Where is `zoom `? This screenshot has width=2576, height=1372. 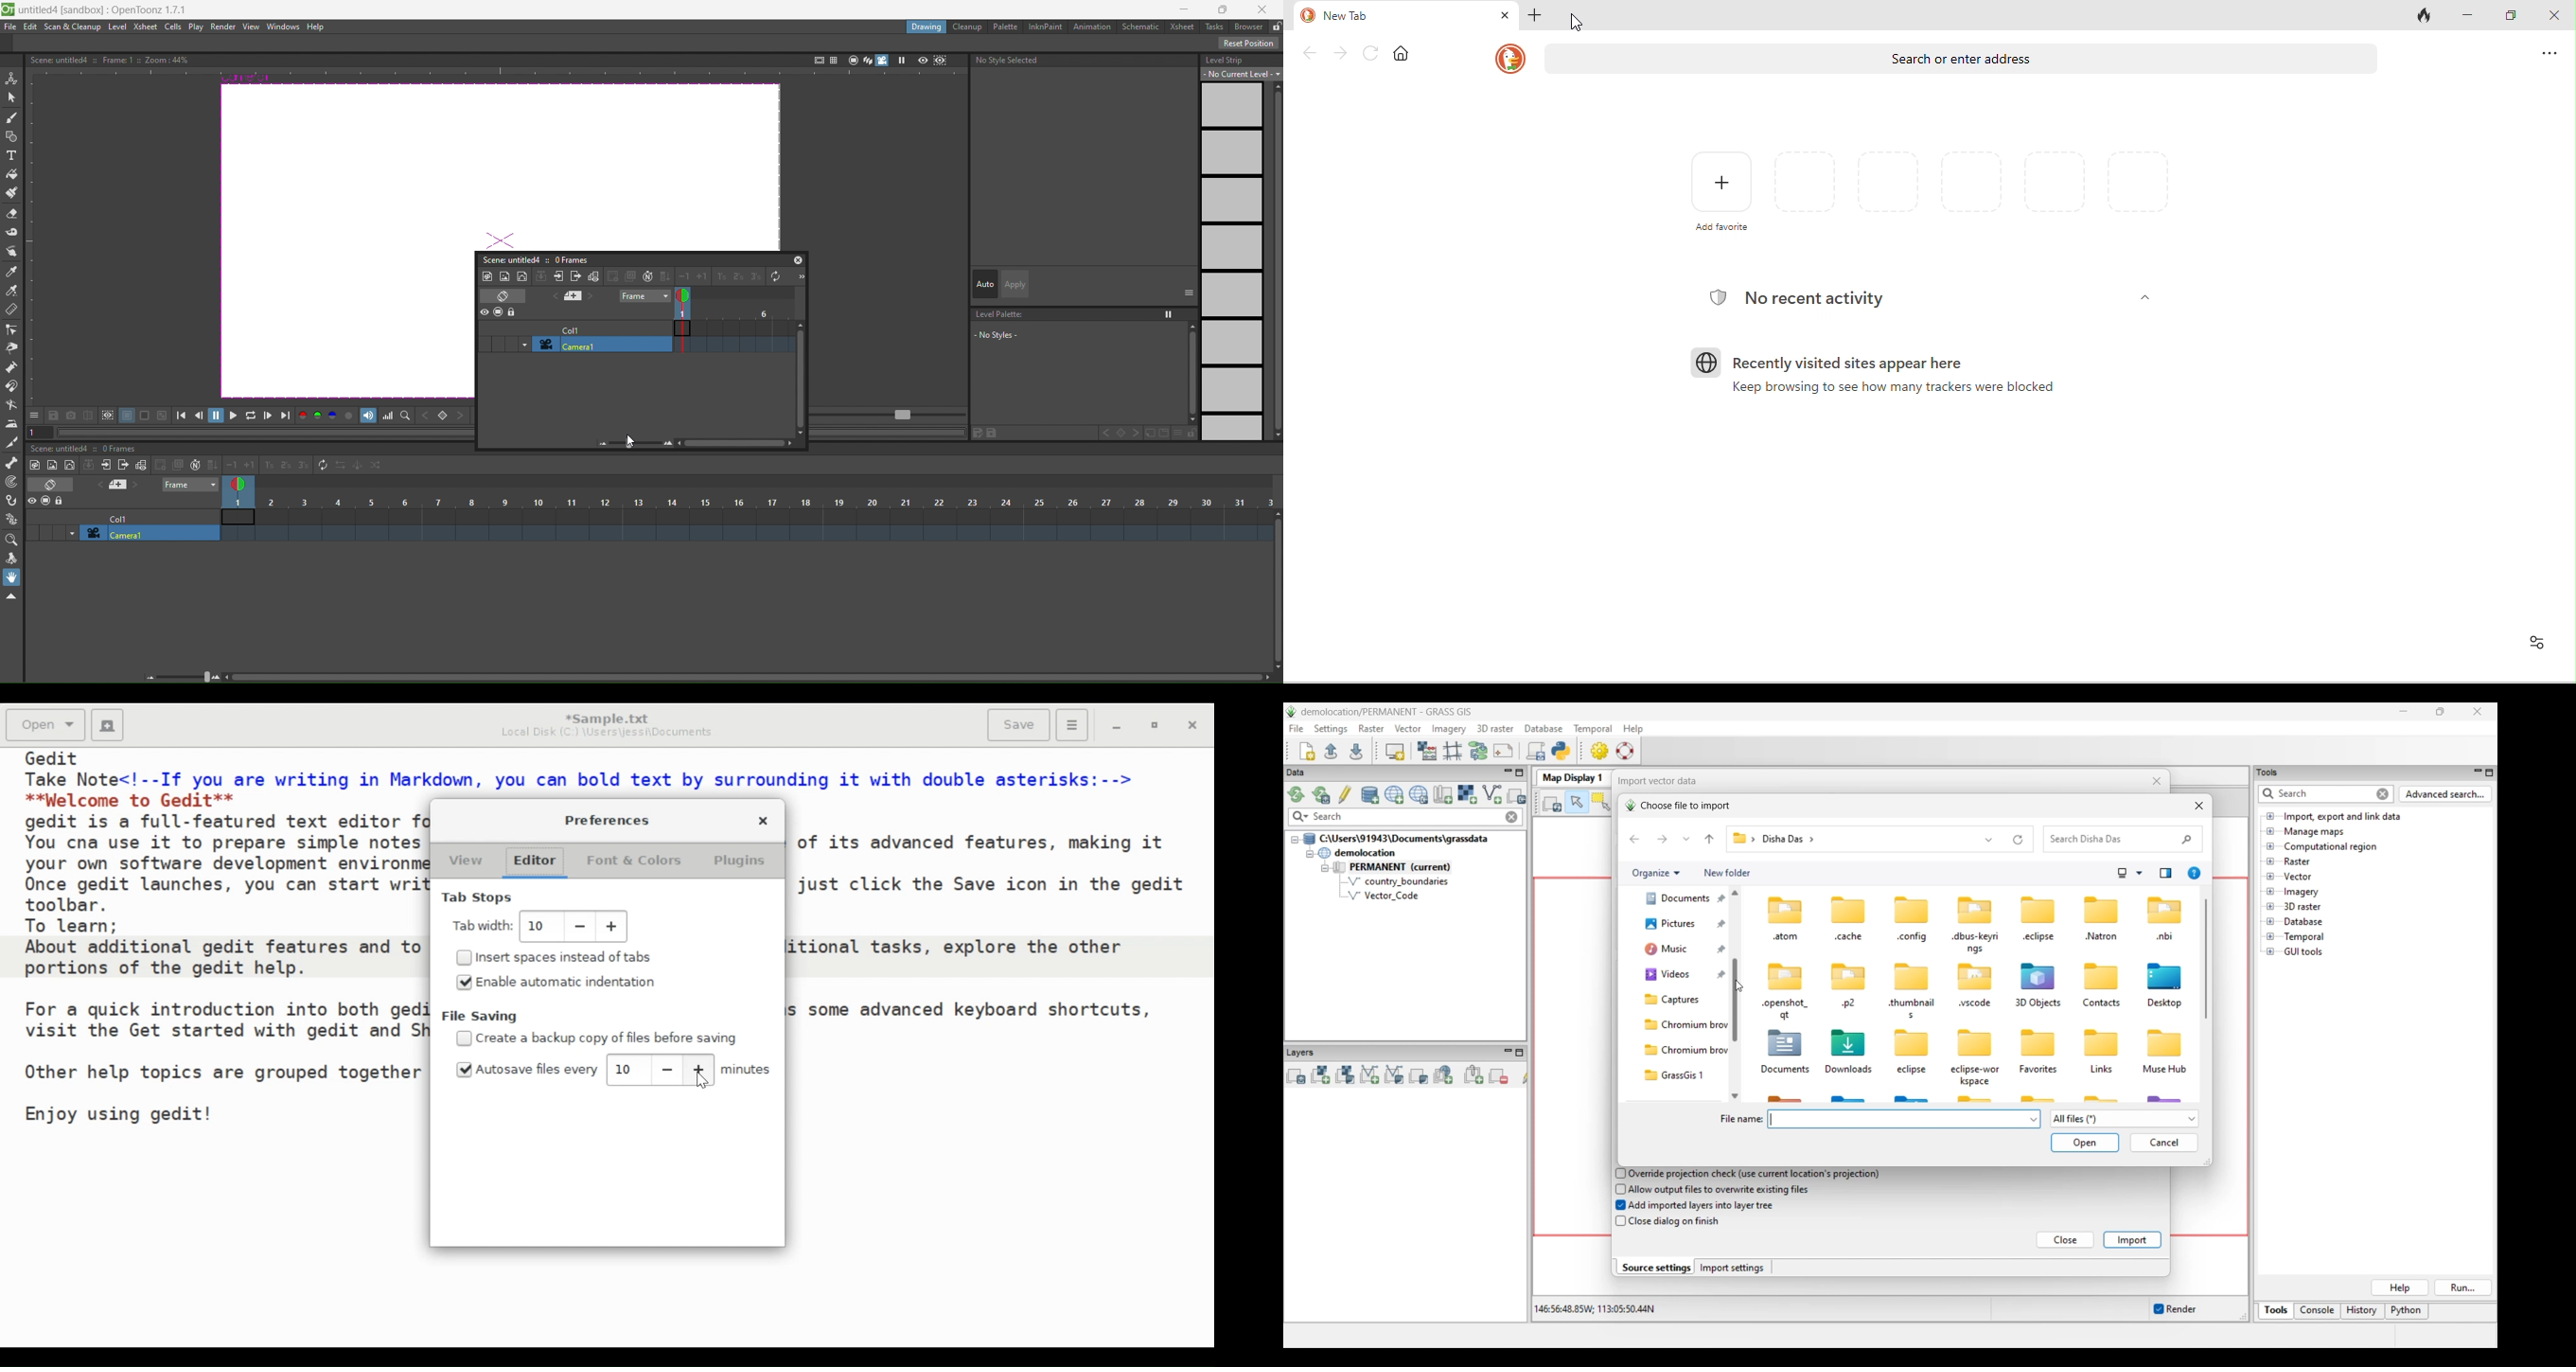
zoom  is located at coordinates (185, 675).